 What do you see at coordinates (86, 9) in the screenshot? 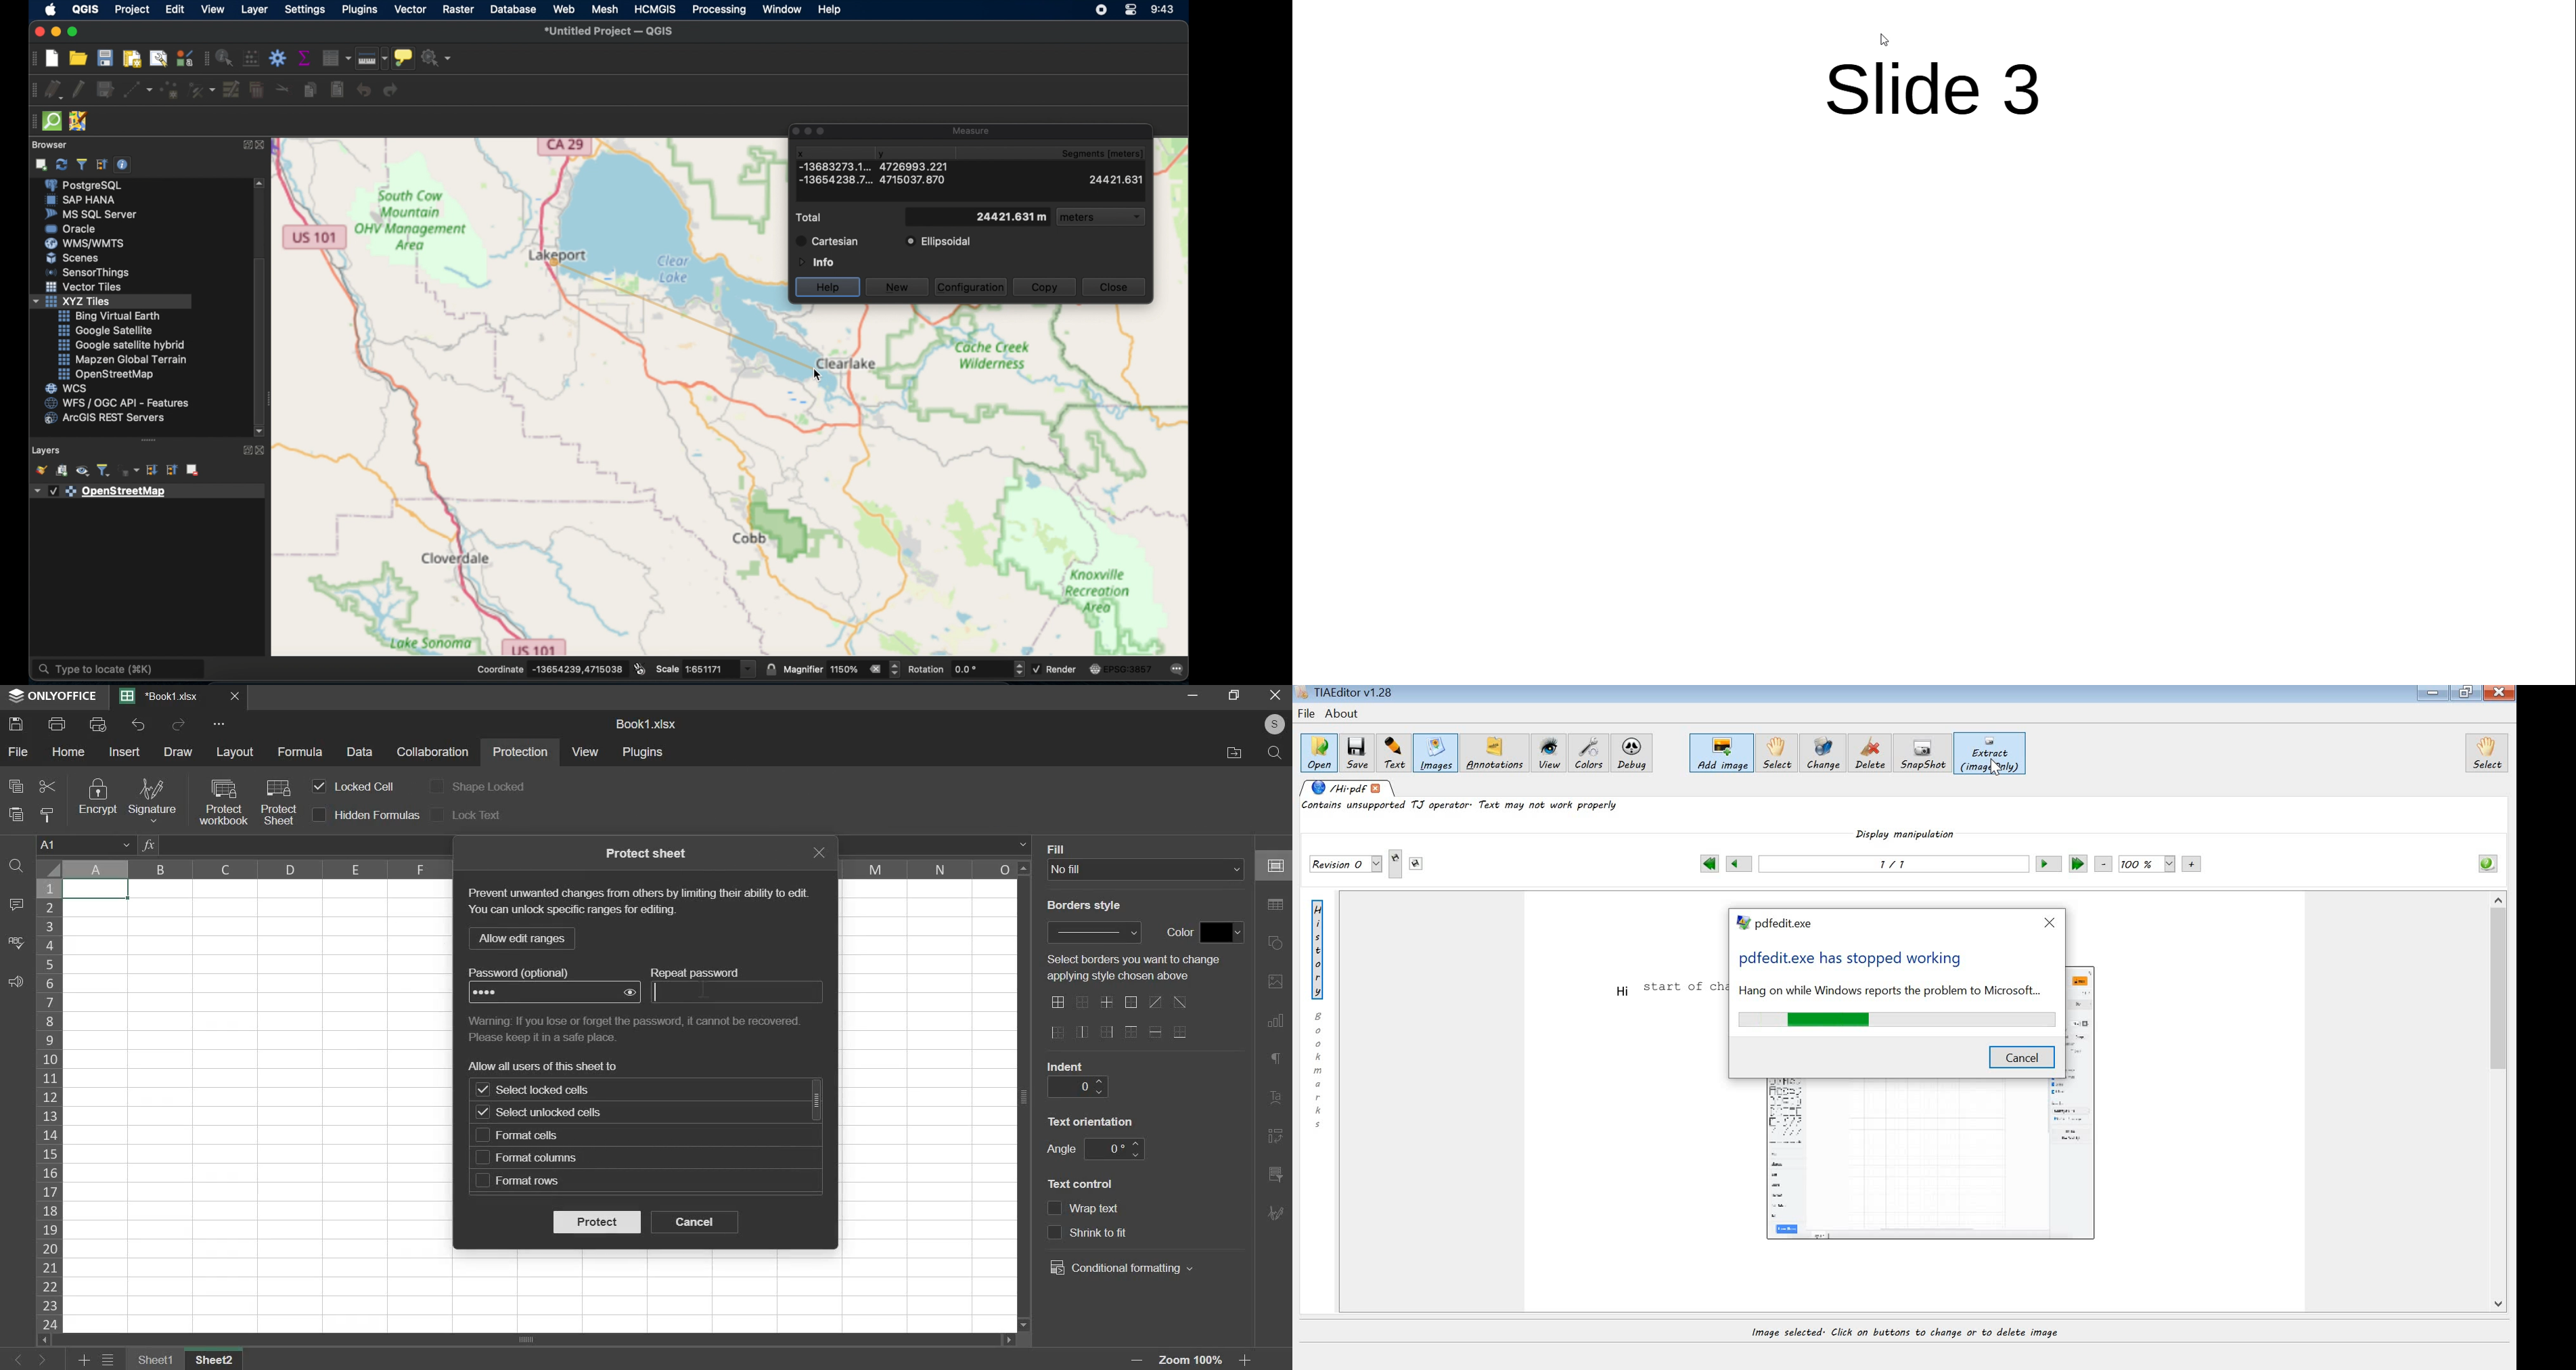
I see `QGIS` at bounding box center [86, 9].